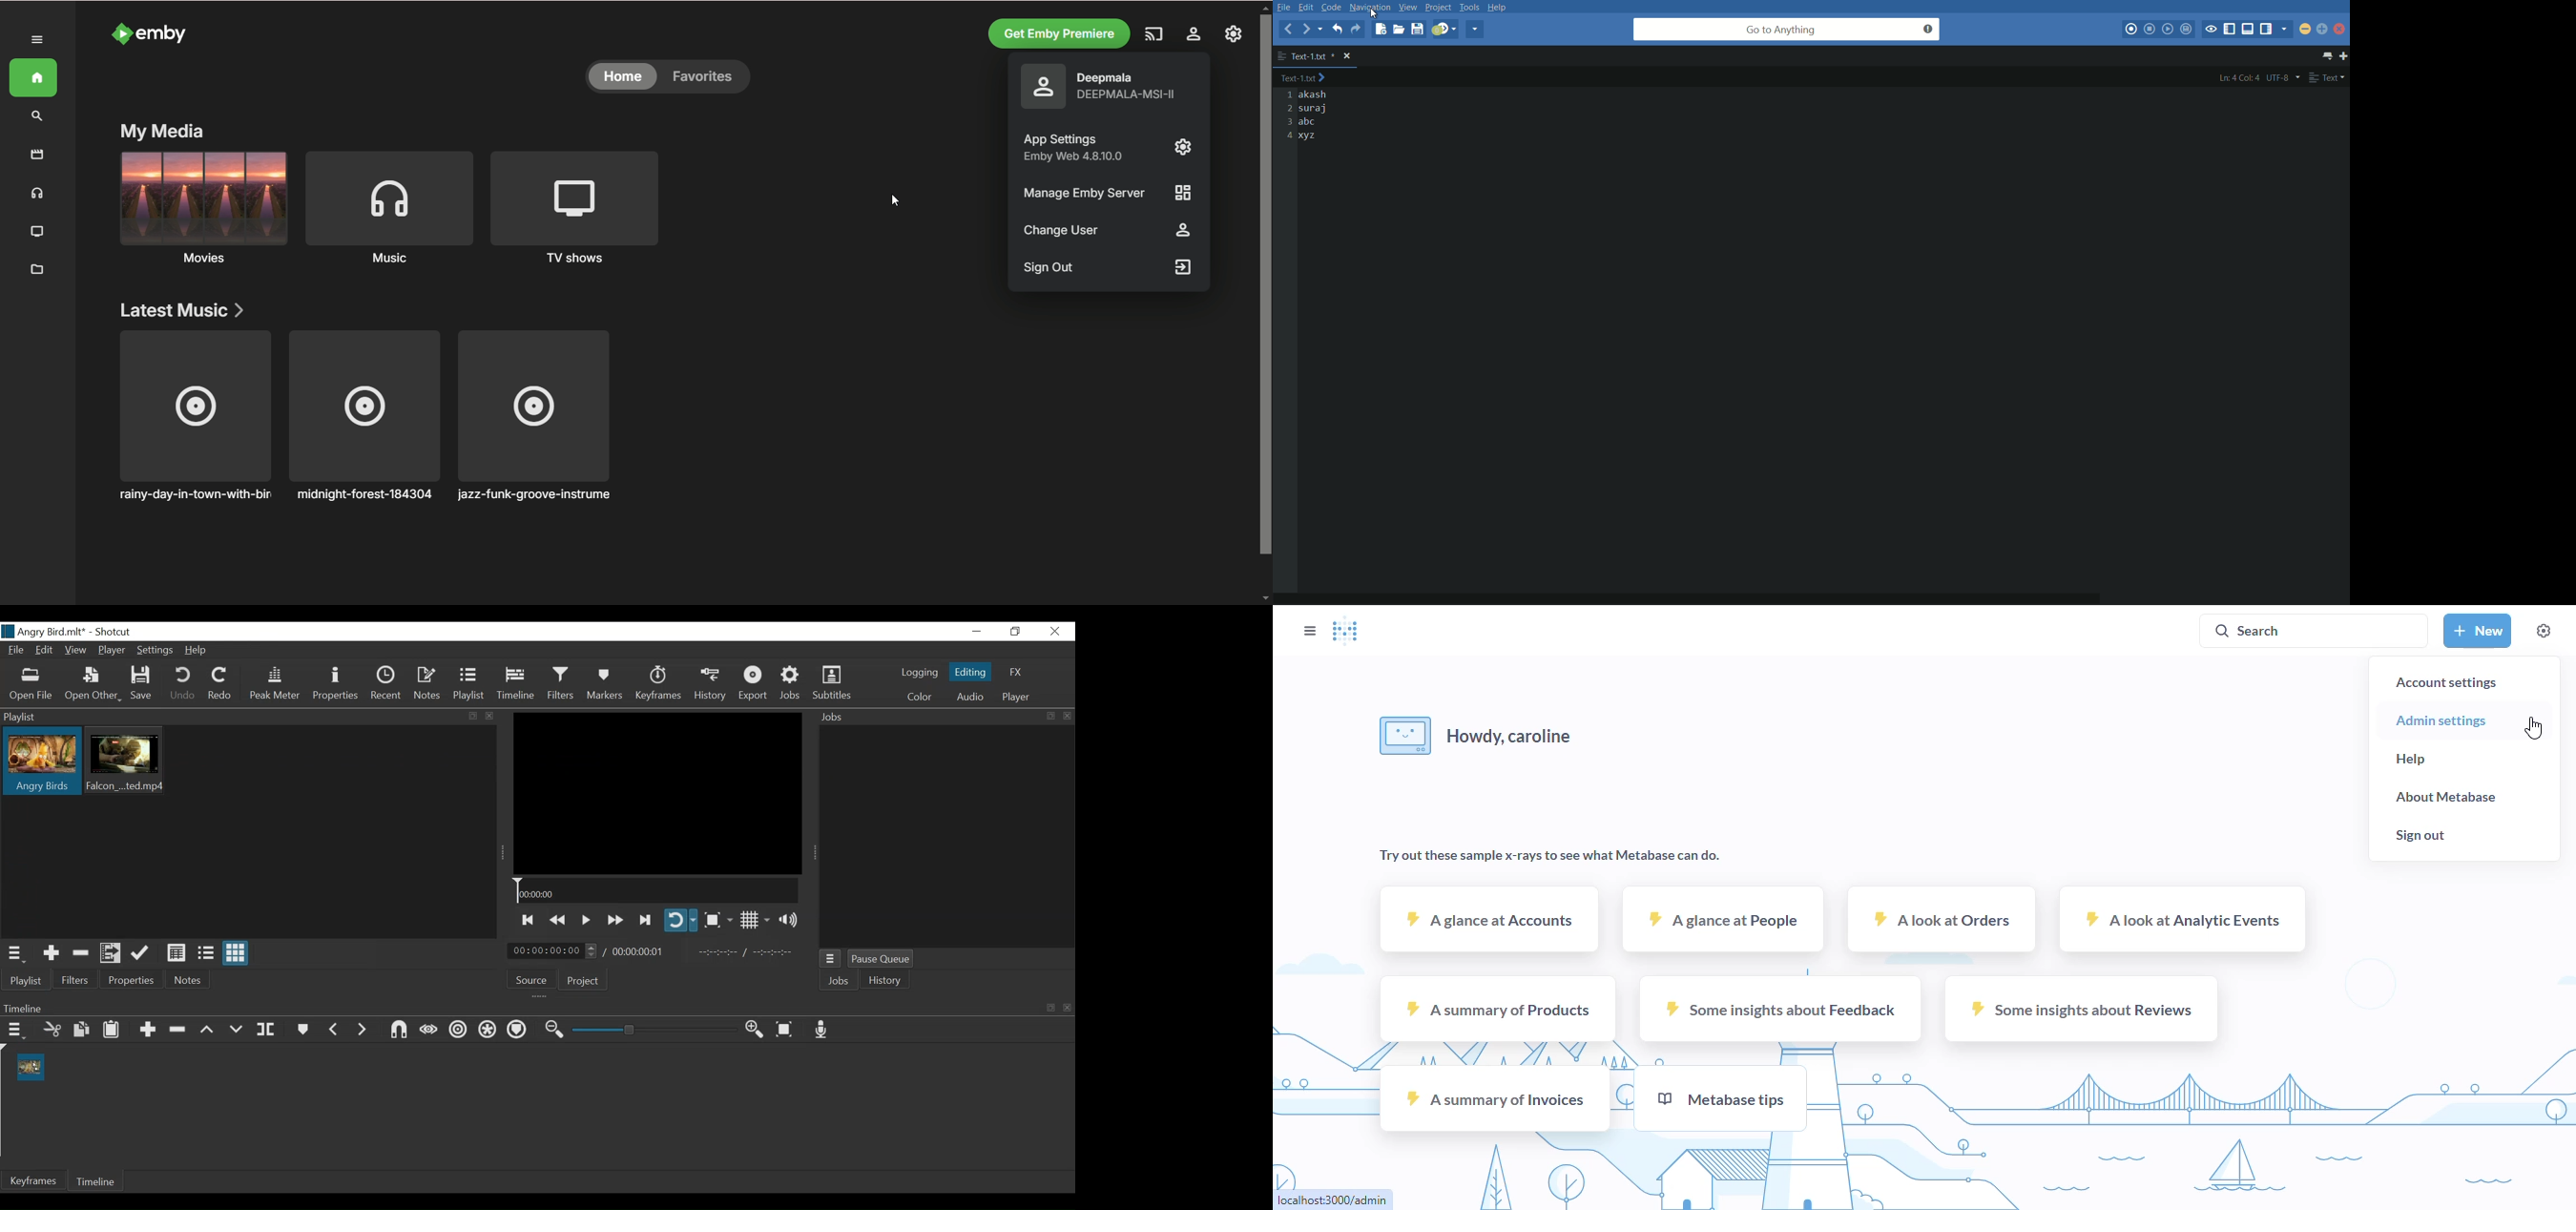  Describe the element at coordinates (49, 953) in the screenshot. I see `Add the Source to the playlist` at that location.